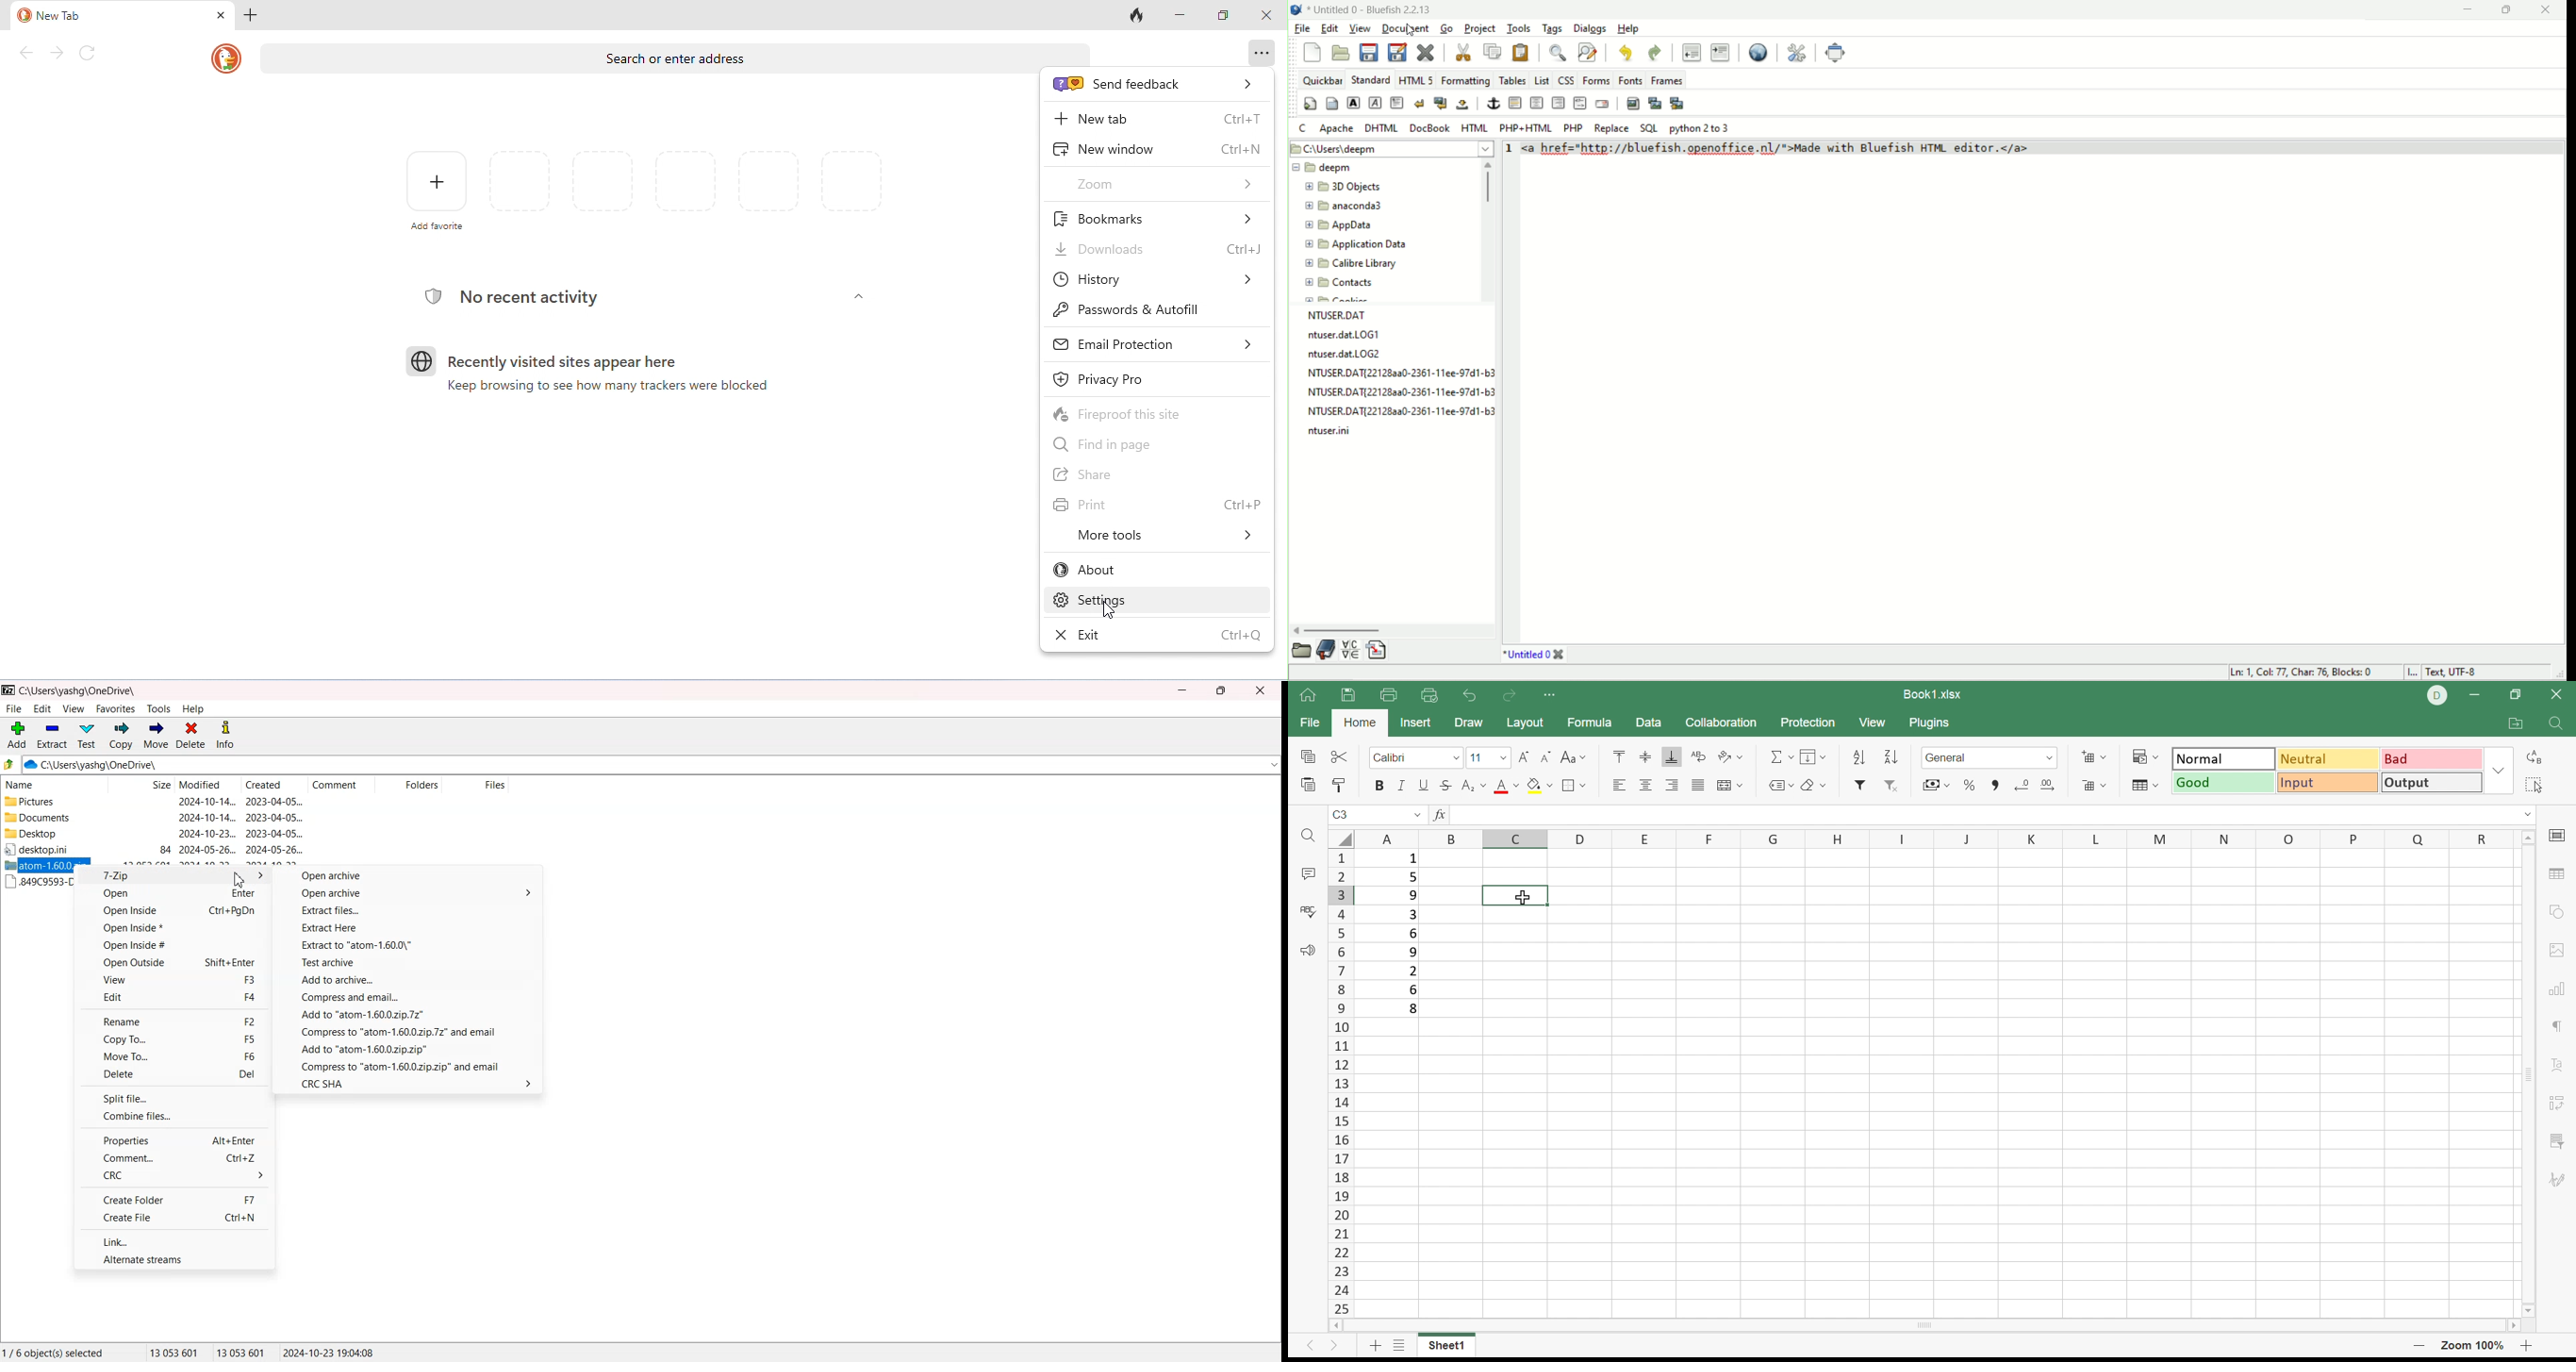  I want to click on View, so click(73, 708).